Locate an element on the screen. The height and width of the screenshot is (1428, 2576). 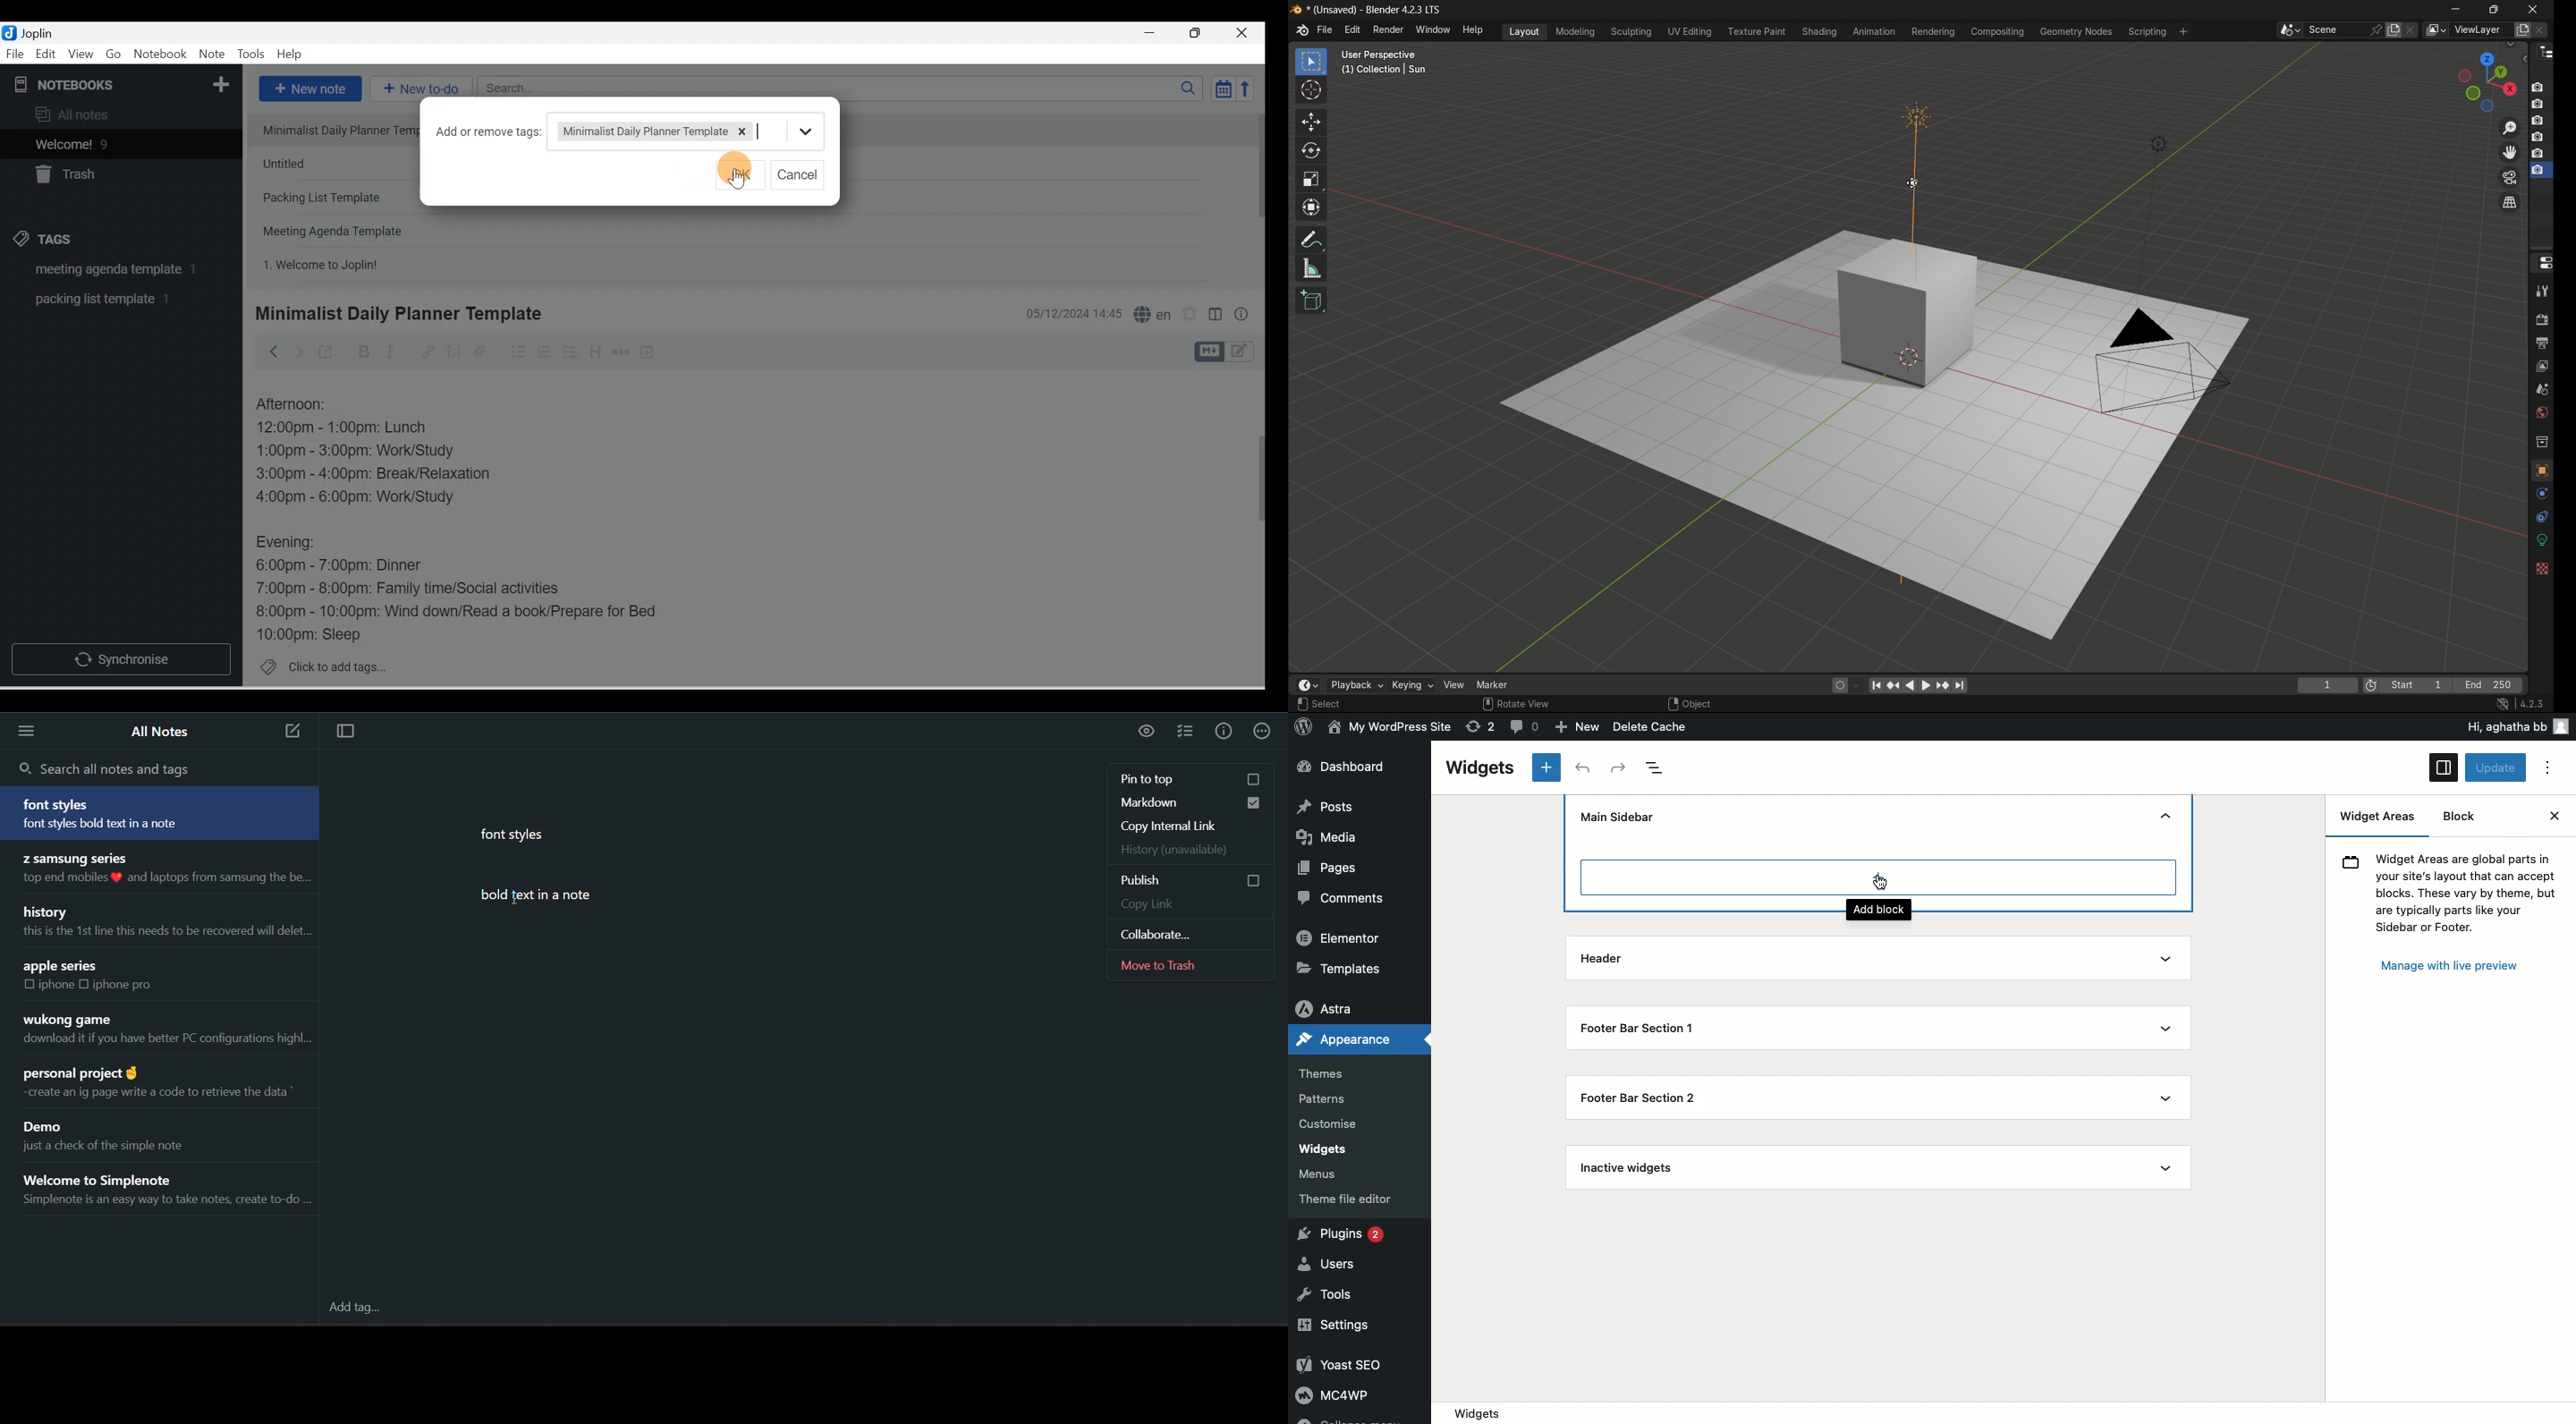
cursor is located at coordinates (516, 898).